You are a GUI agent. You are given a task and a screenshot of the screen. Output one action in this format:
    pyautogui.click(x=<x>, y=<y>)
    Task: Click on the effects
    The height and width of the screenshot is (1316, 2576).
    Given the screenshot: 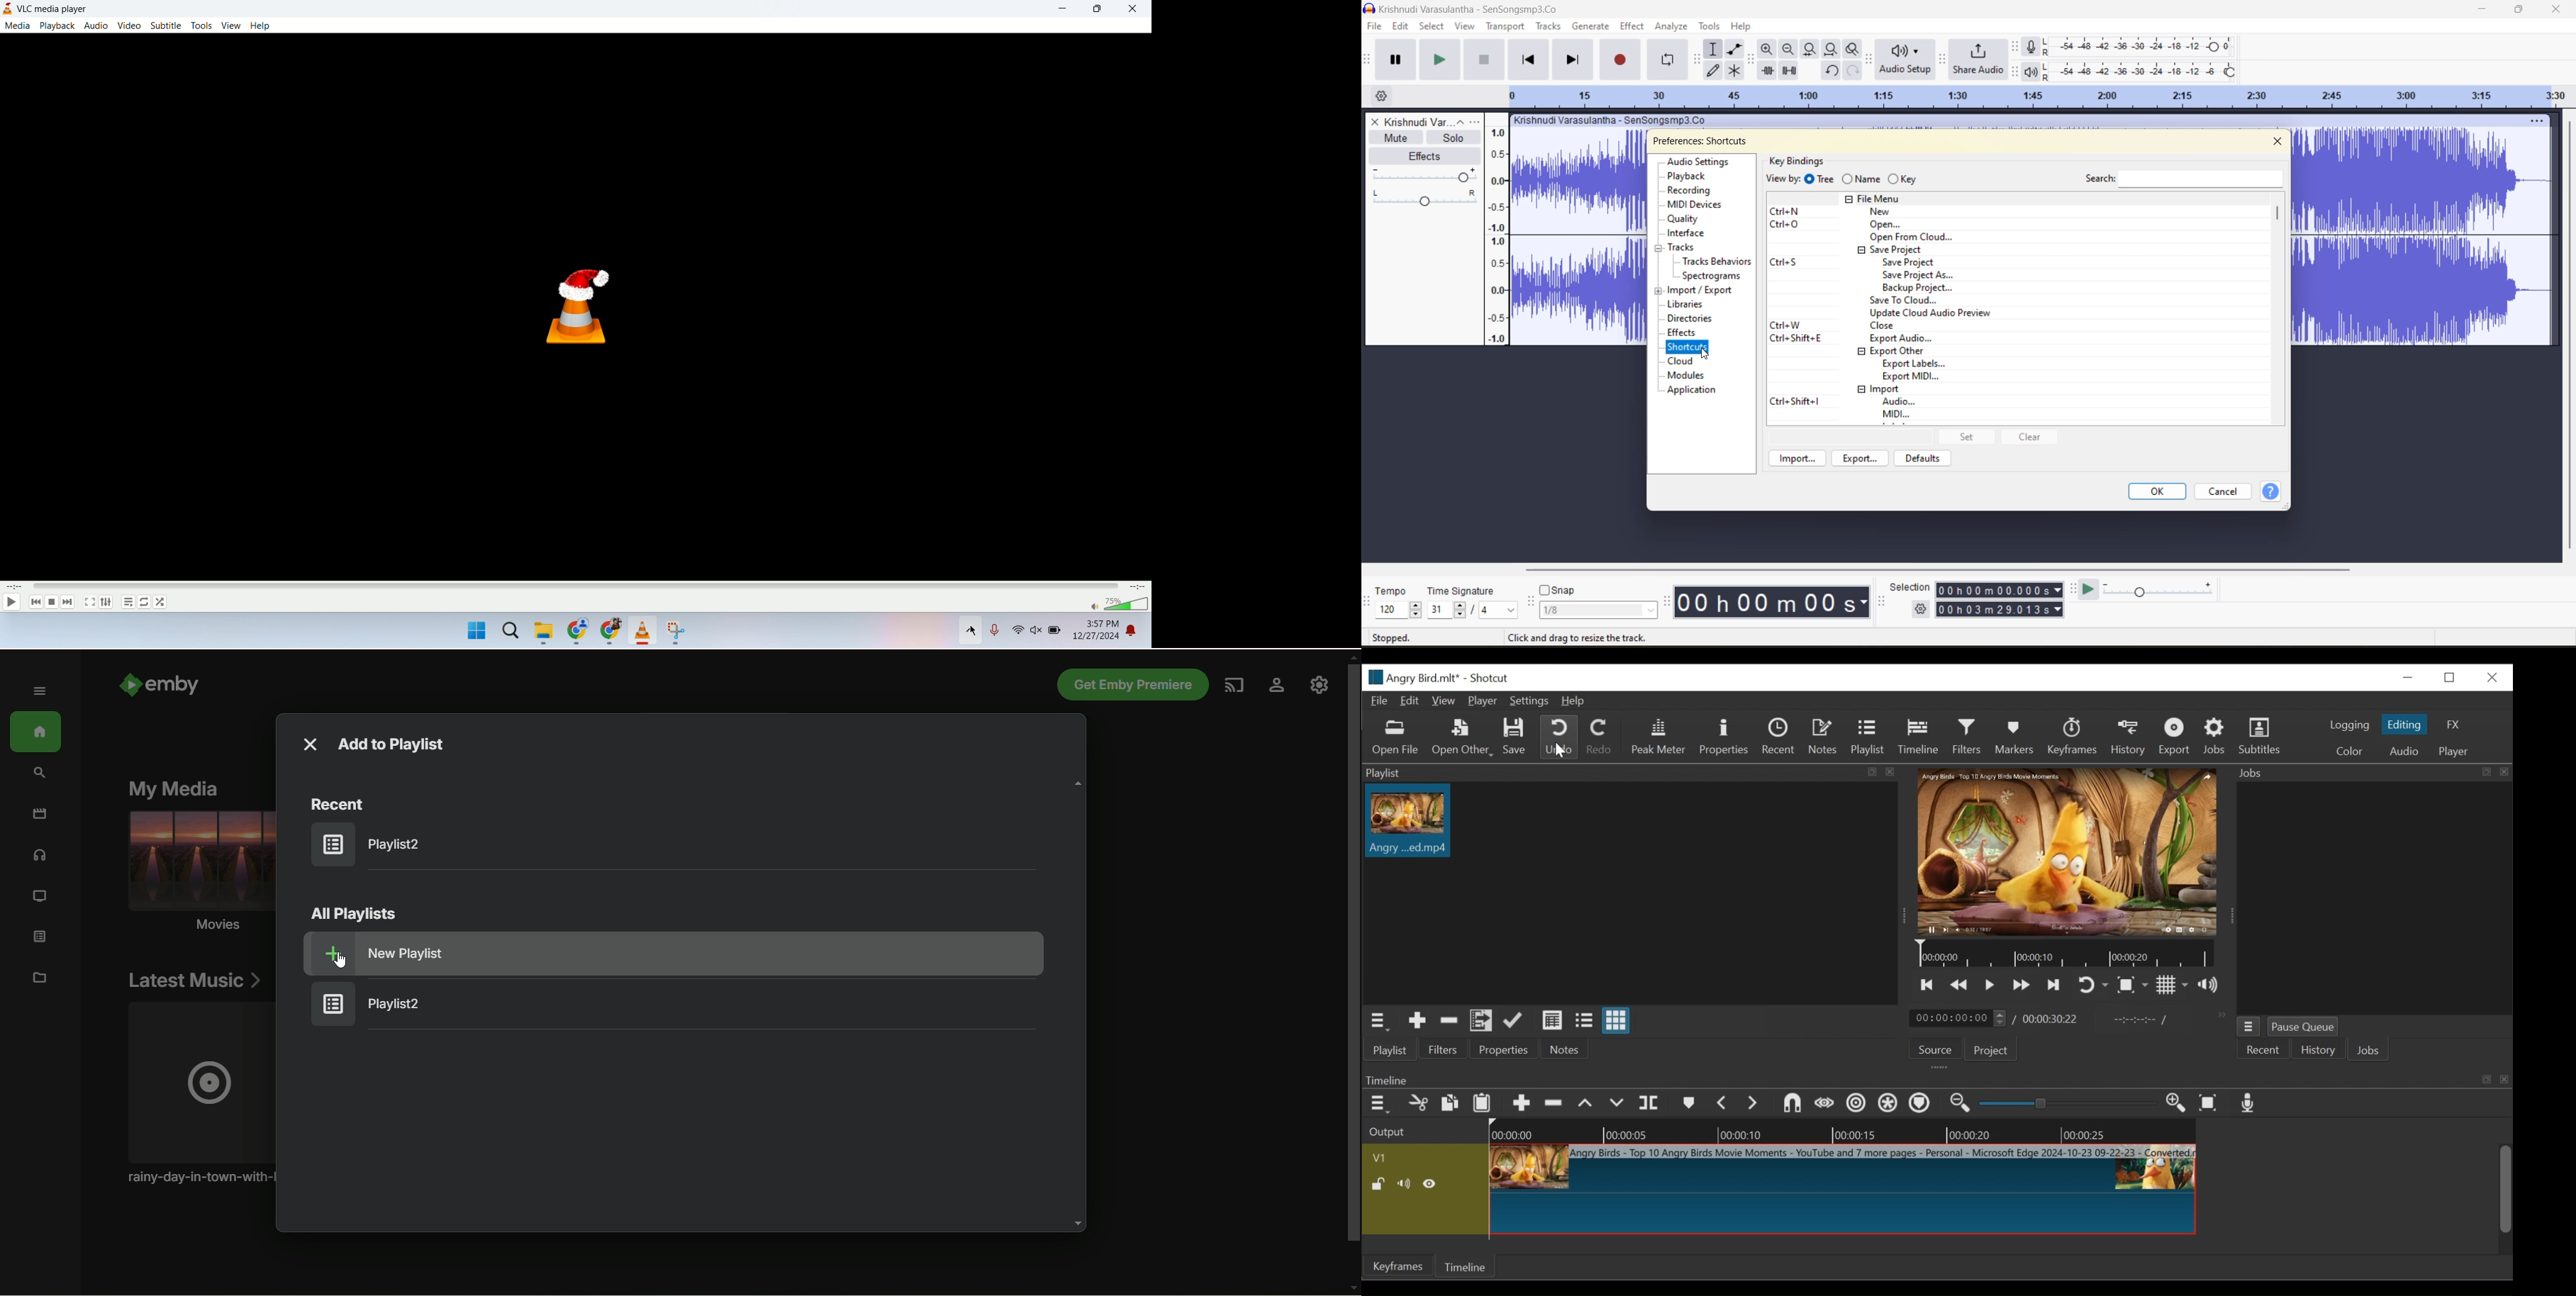 What is the action you would take?
    pyautogui.click(x=1694, y=333)
    